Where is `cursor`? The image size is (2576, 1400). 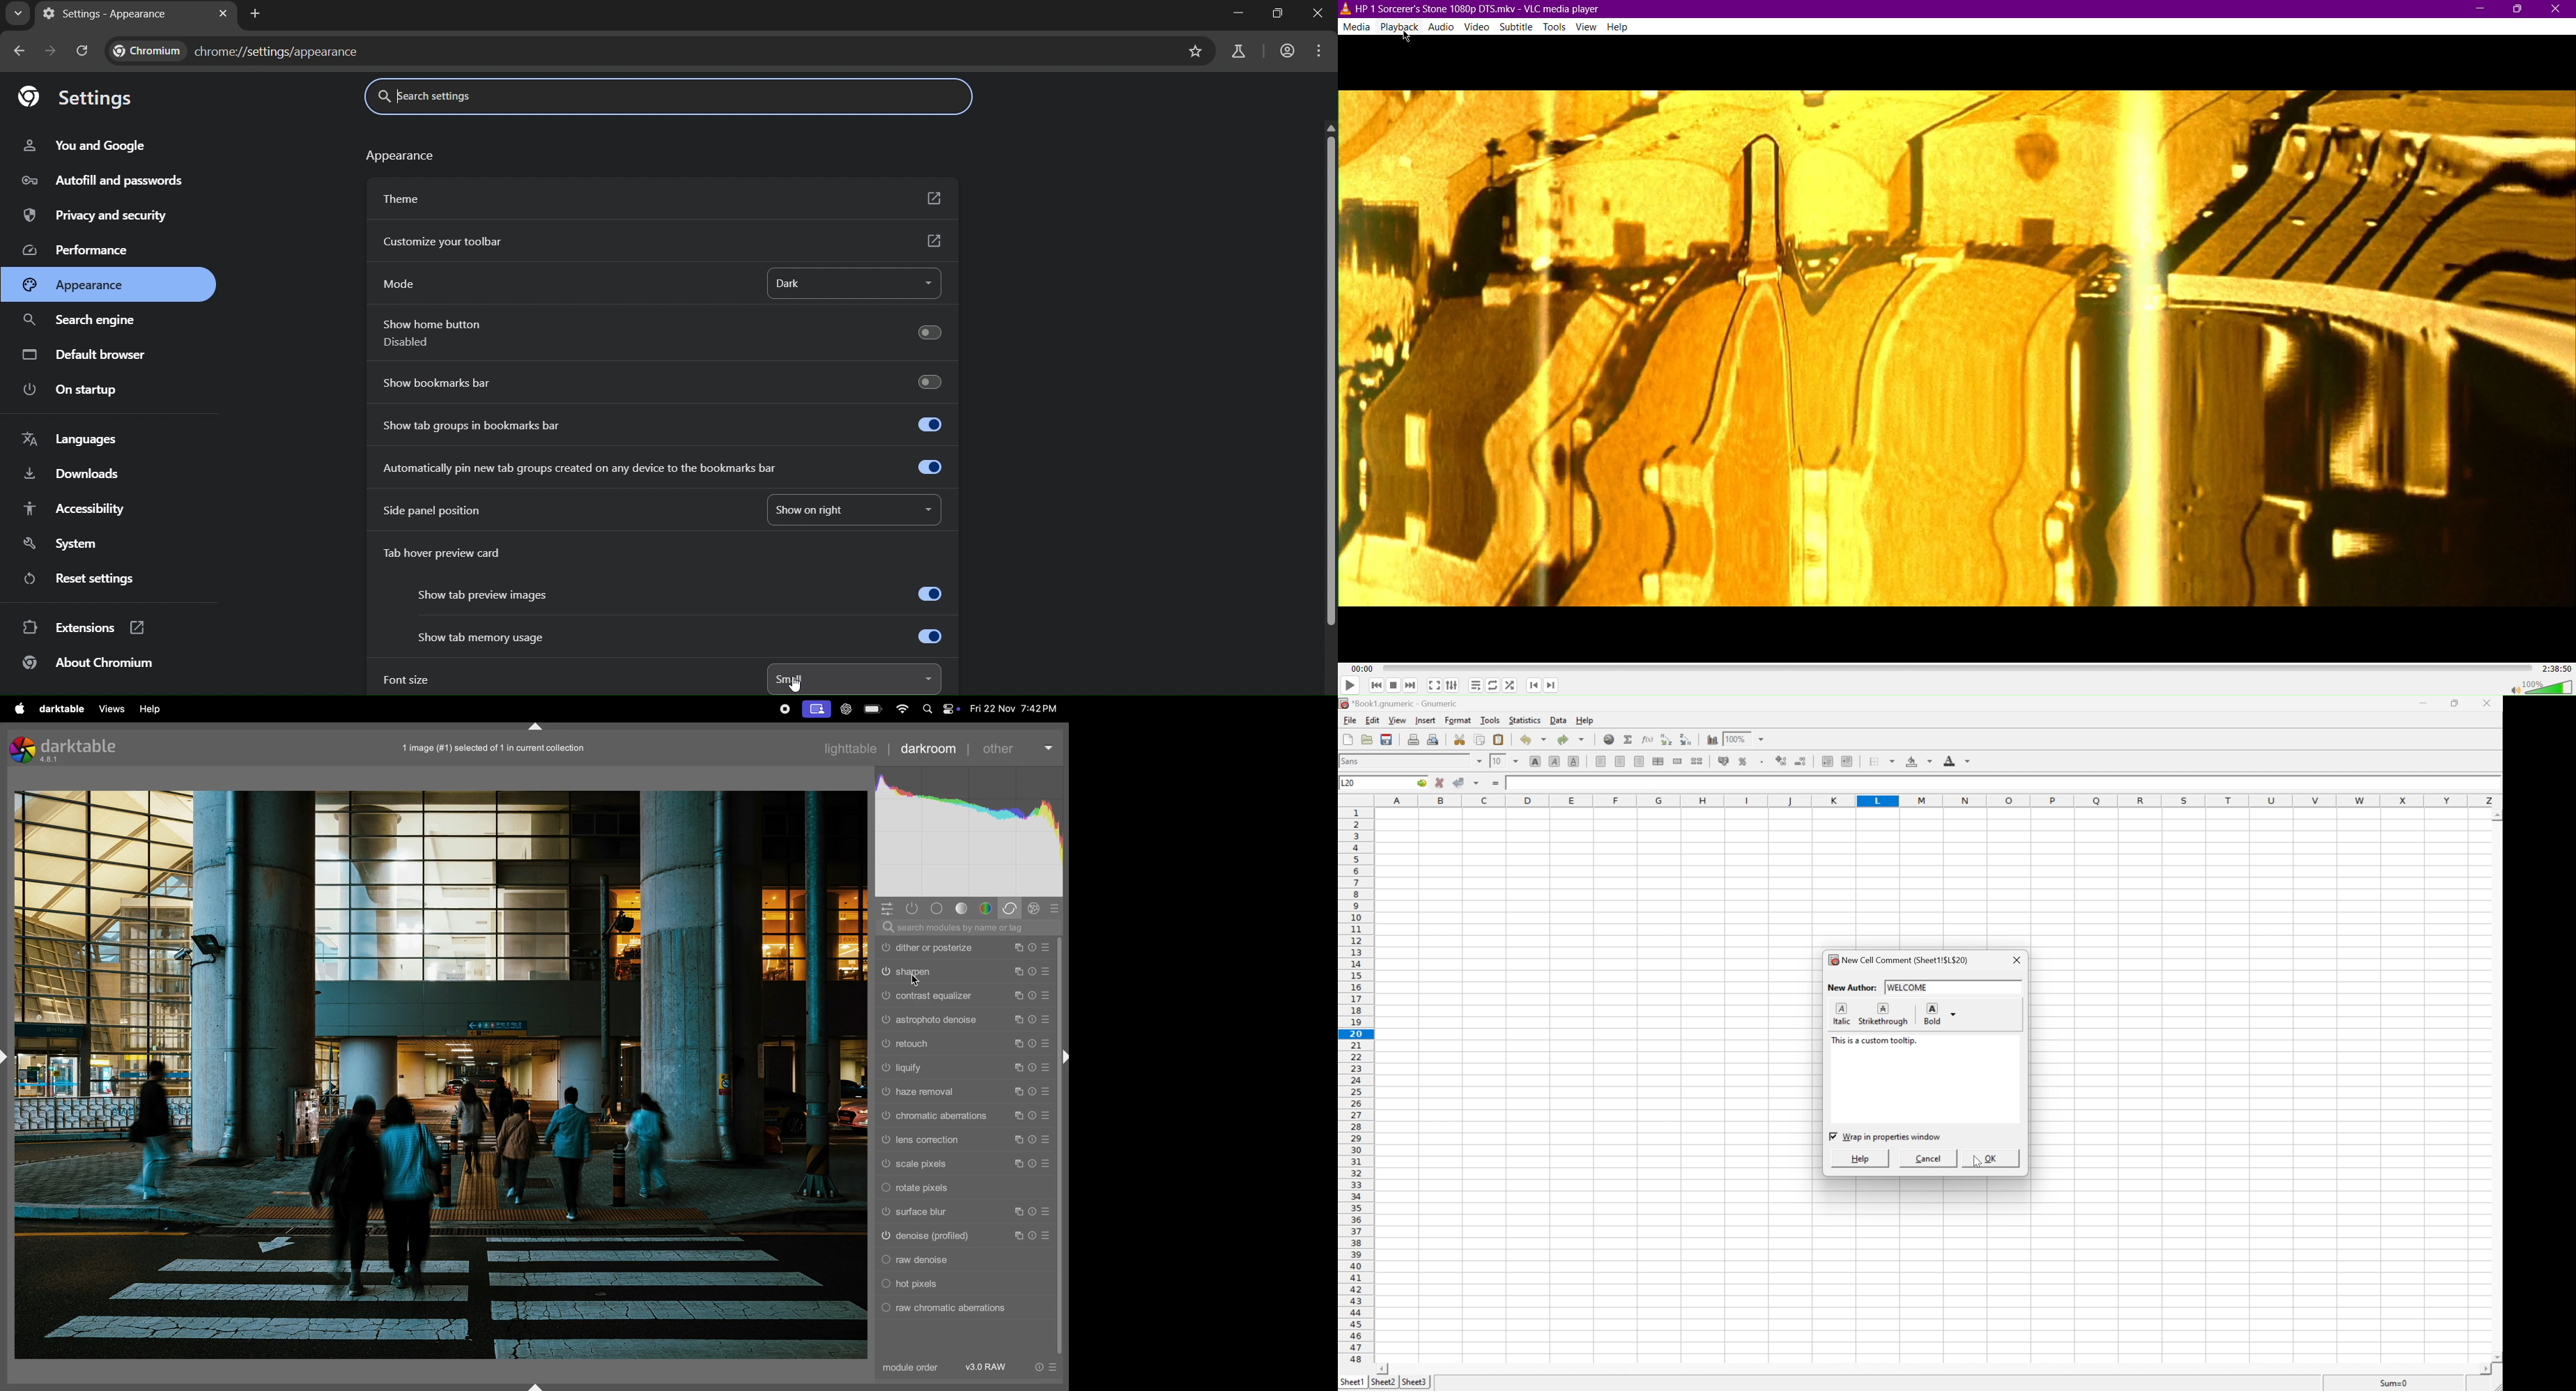 cursor is located at coordinates (917, 981).